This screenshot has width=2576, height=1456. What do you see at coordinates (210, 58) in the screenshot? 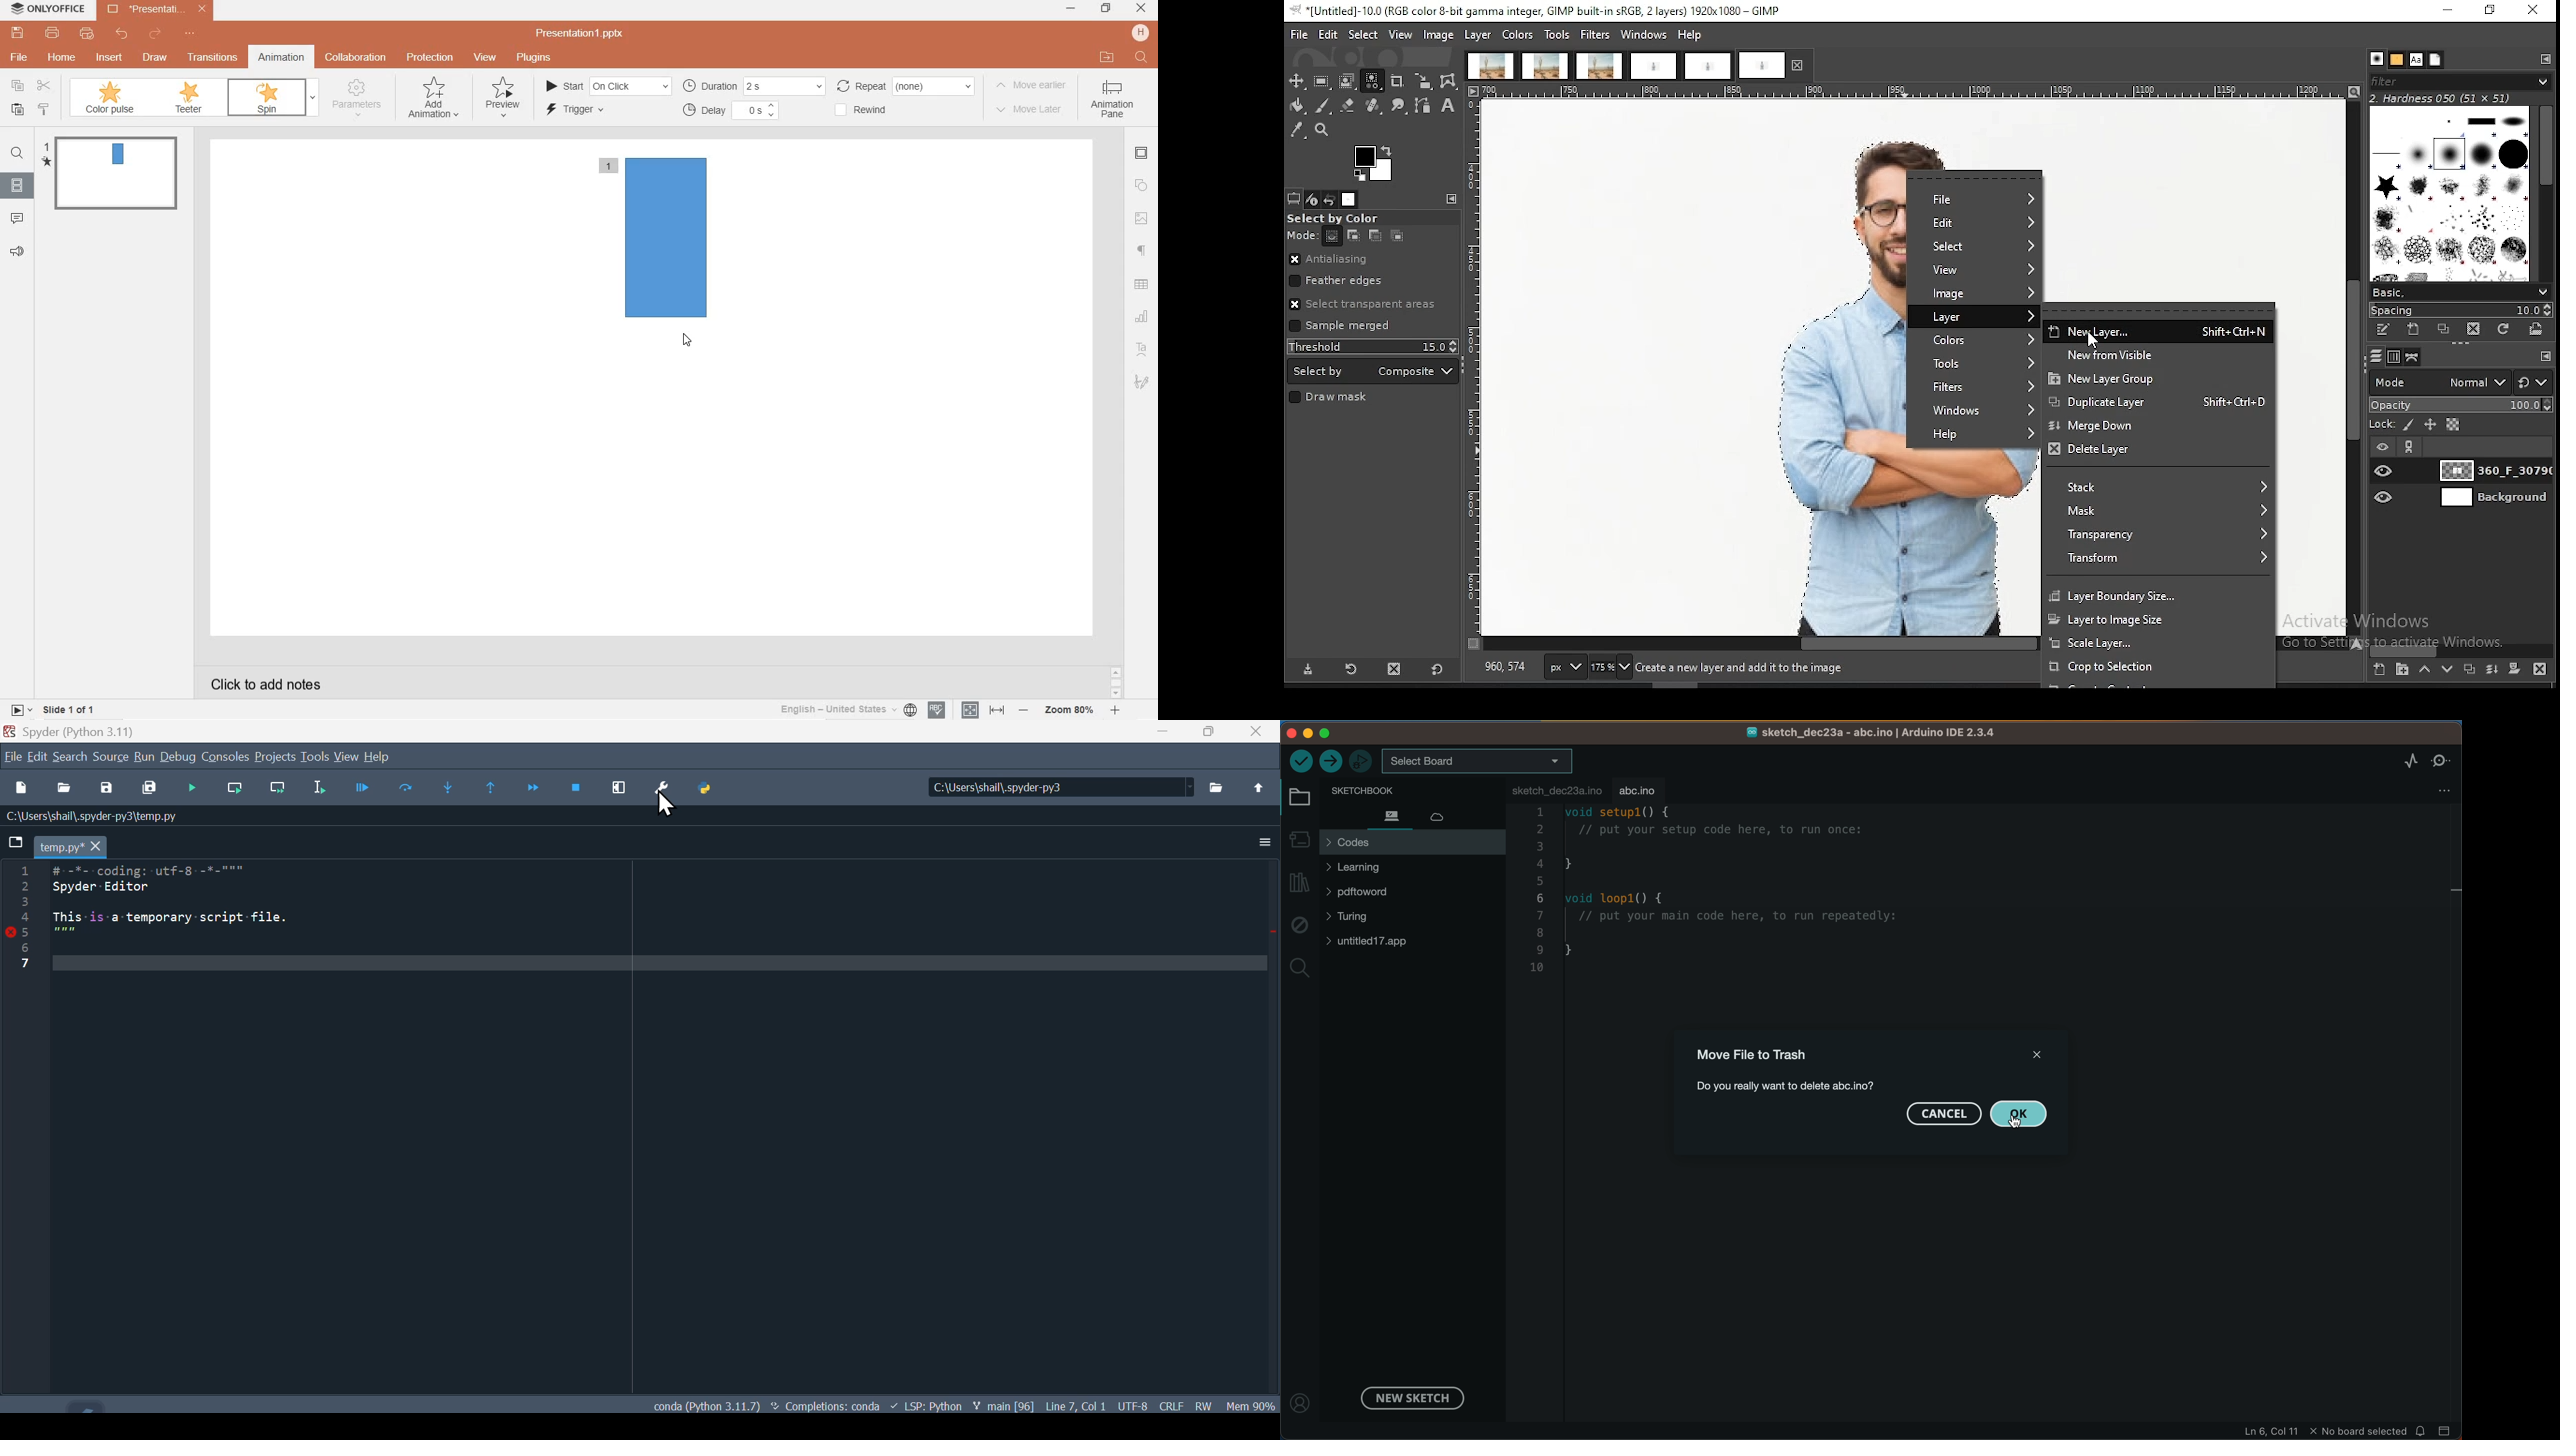
I see `transitions` at bounding box center [210, 58].